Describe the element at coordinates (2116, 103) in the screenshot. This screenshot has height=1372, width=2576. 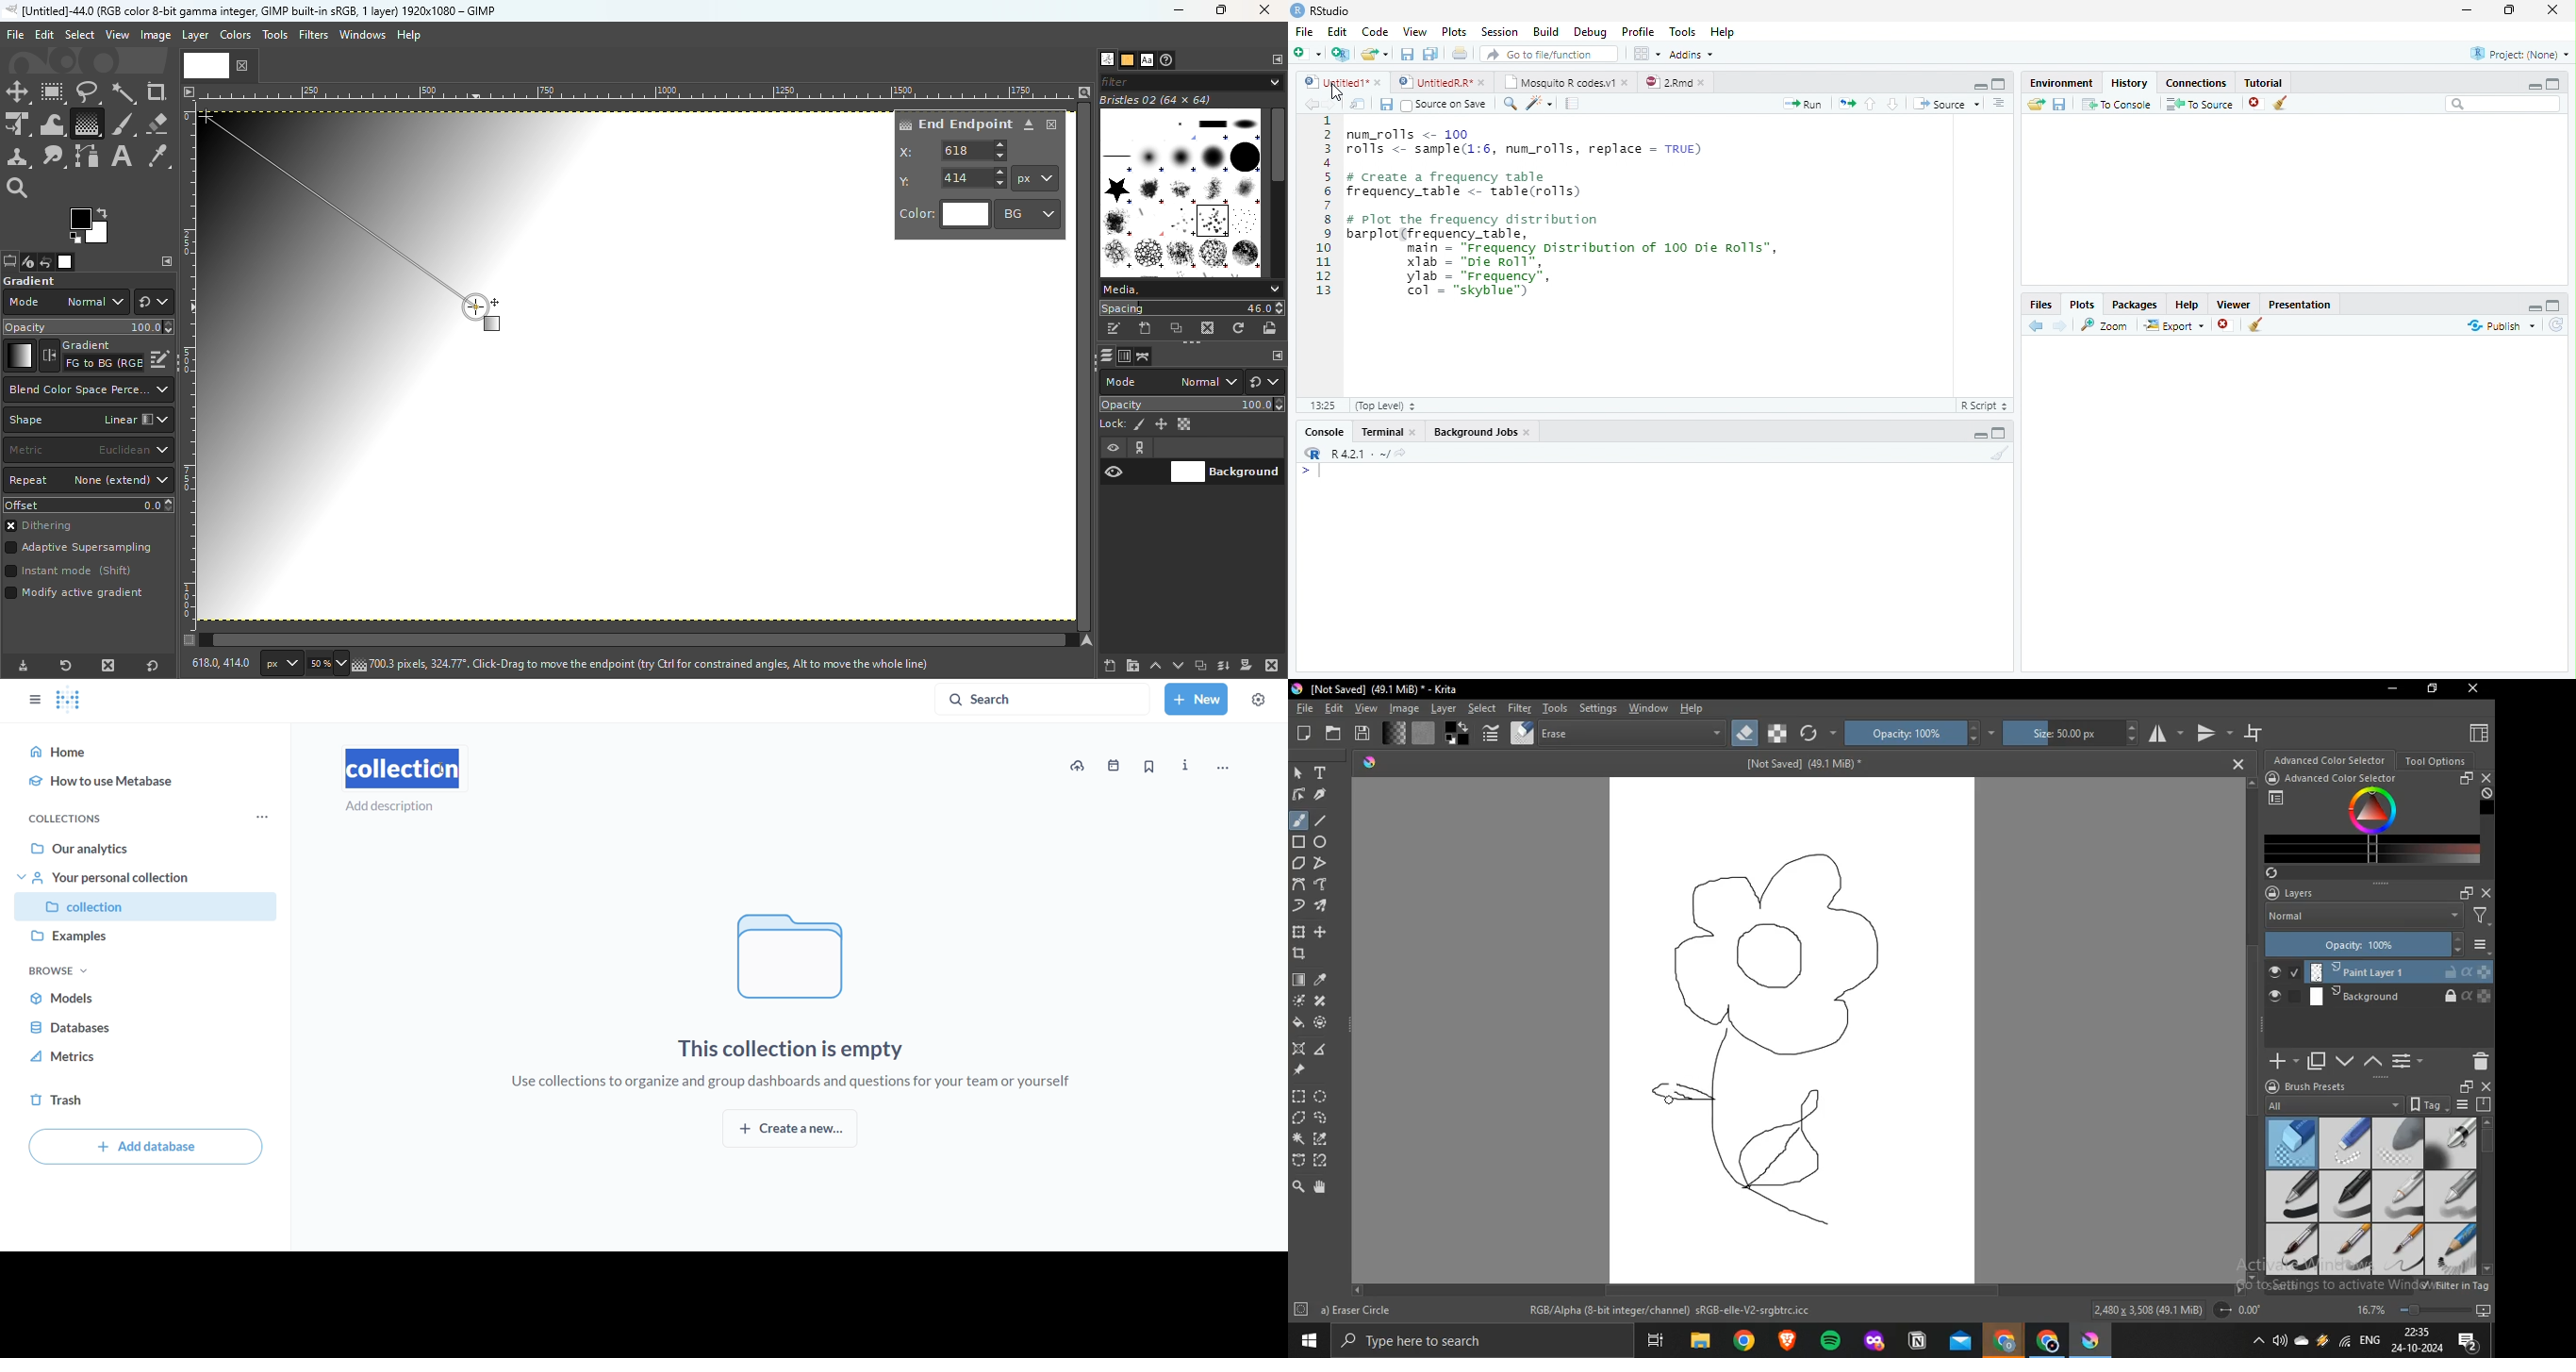
I see `T0 Console` at that location.